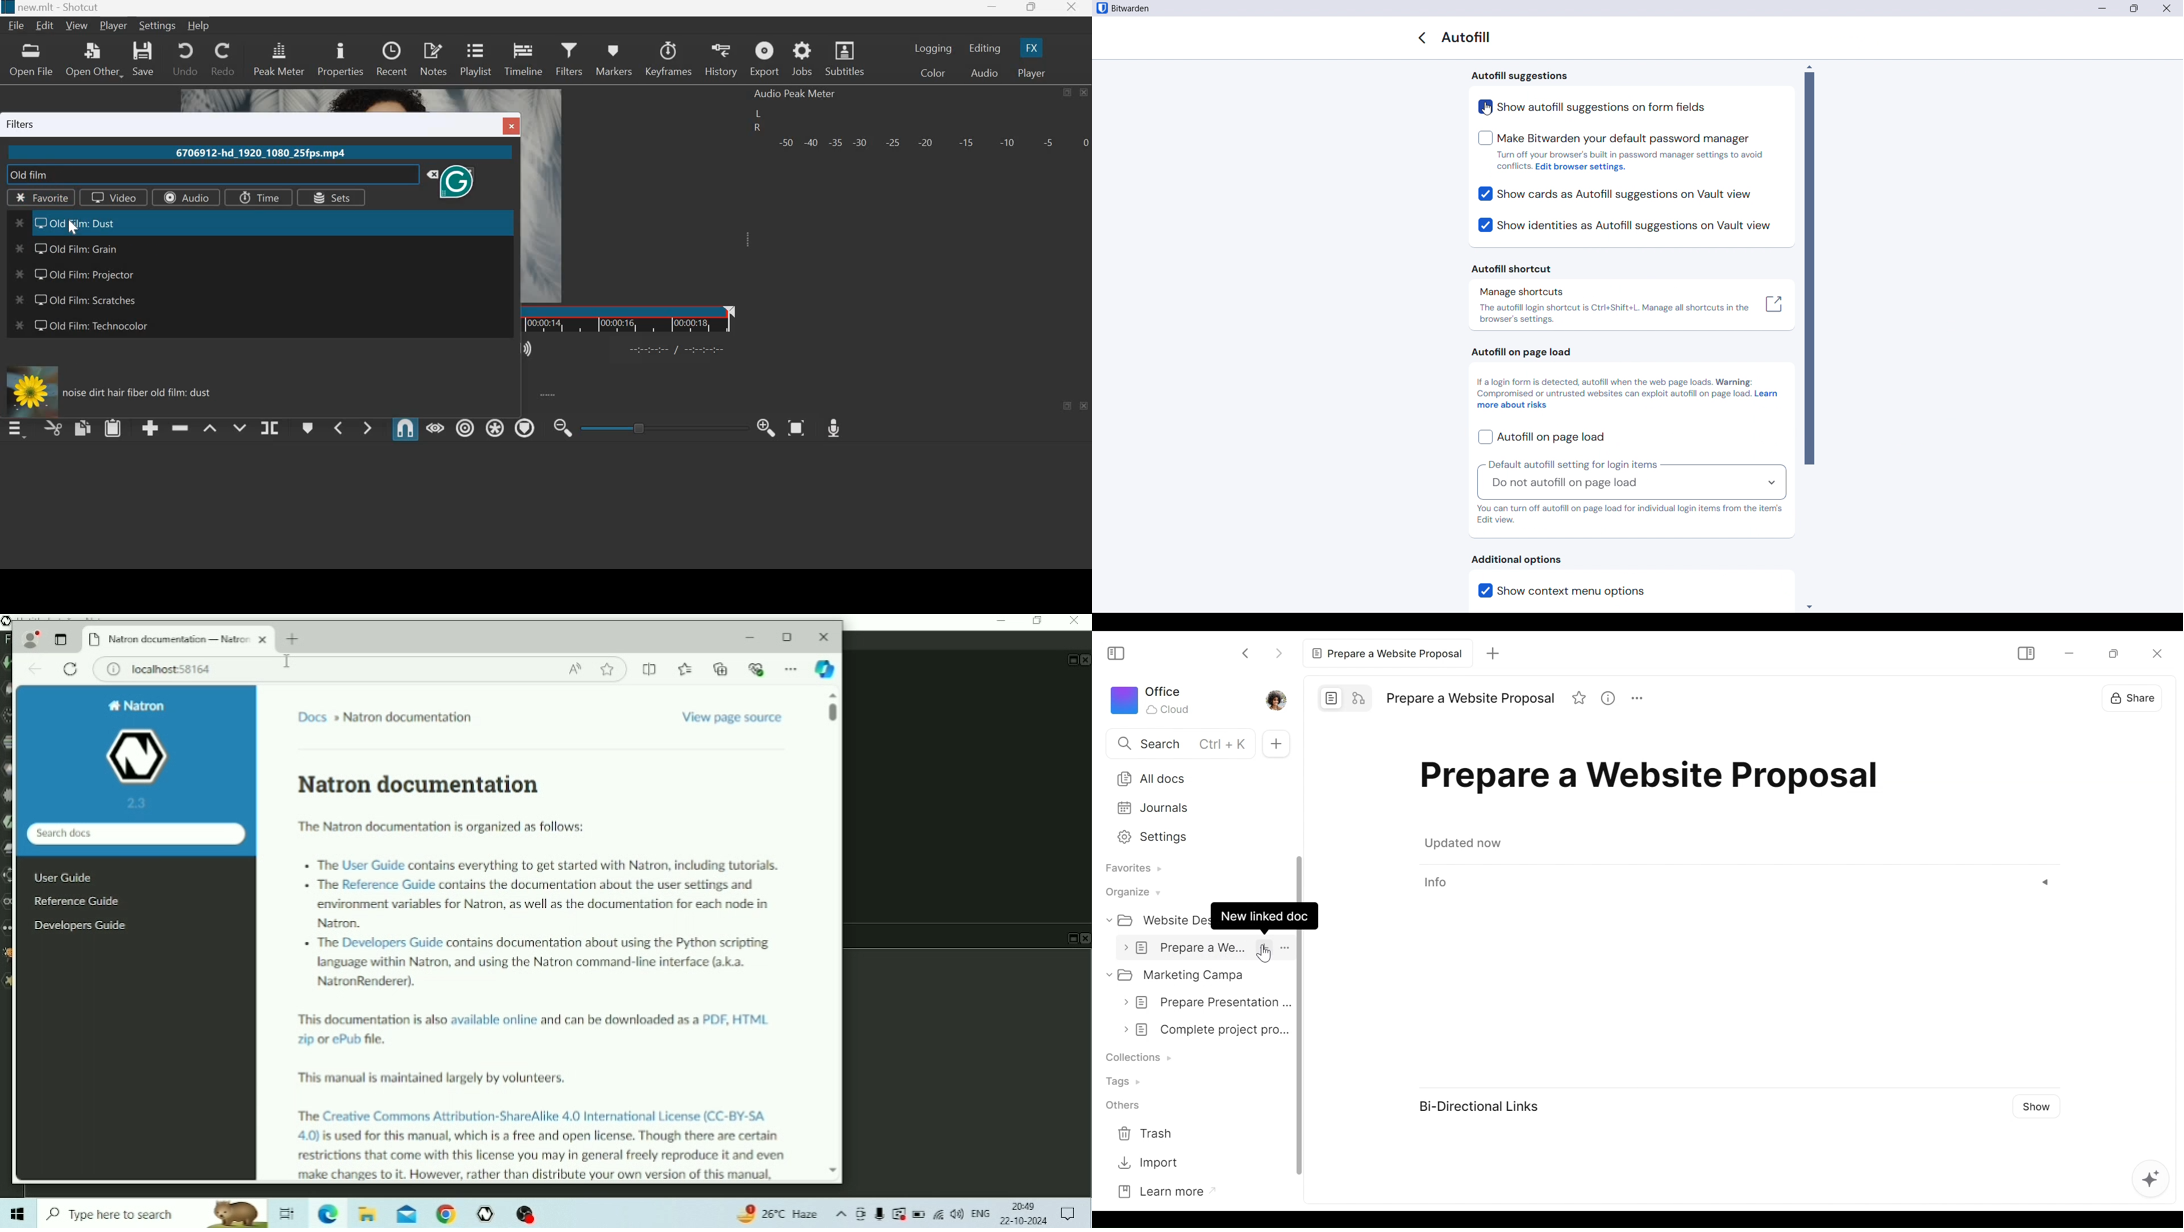  Describe the element at coordinates (19, 429) in the screenshot. I see `timeline menu` at that location.